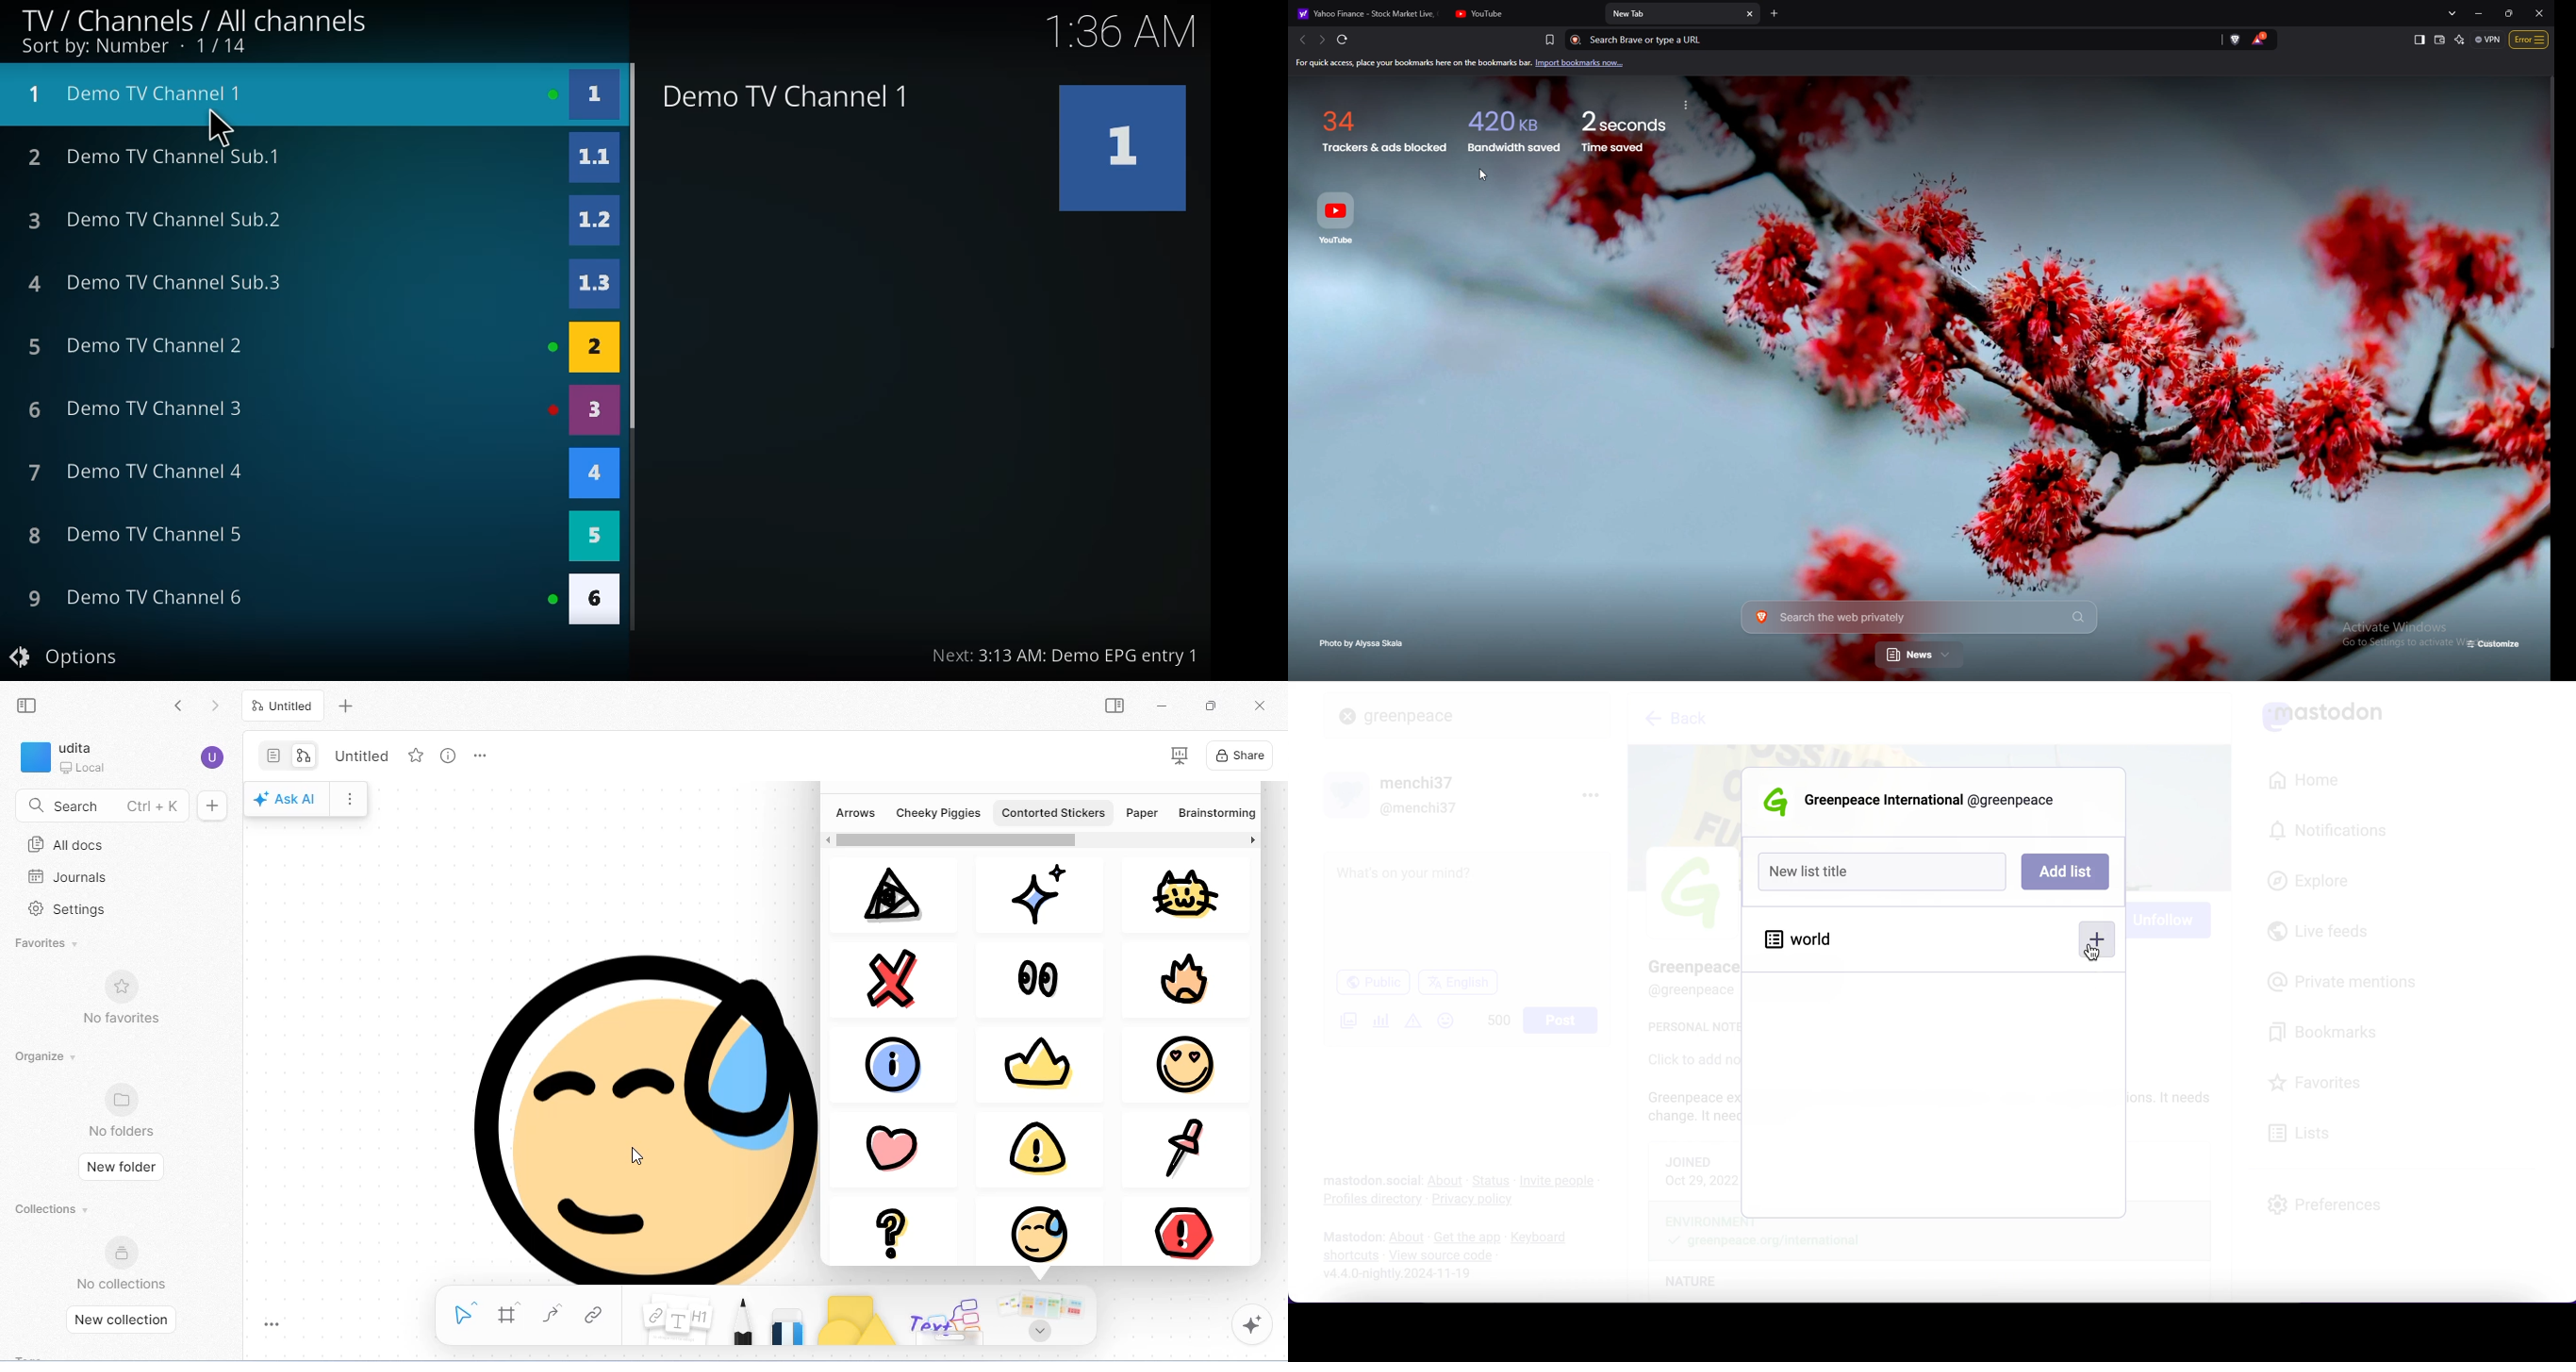  What do you see at coordinates (1123, 31) in the screenshot?
I see `time` at bounding box center [1123, 31].